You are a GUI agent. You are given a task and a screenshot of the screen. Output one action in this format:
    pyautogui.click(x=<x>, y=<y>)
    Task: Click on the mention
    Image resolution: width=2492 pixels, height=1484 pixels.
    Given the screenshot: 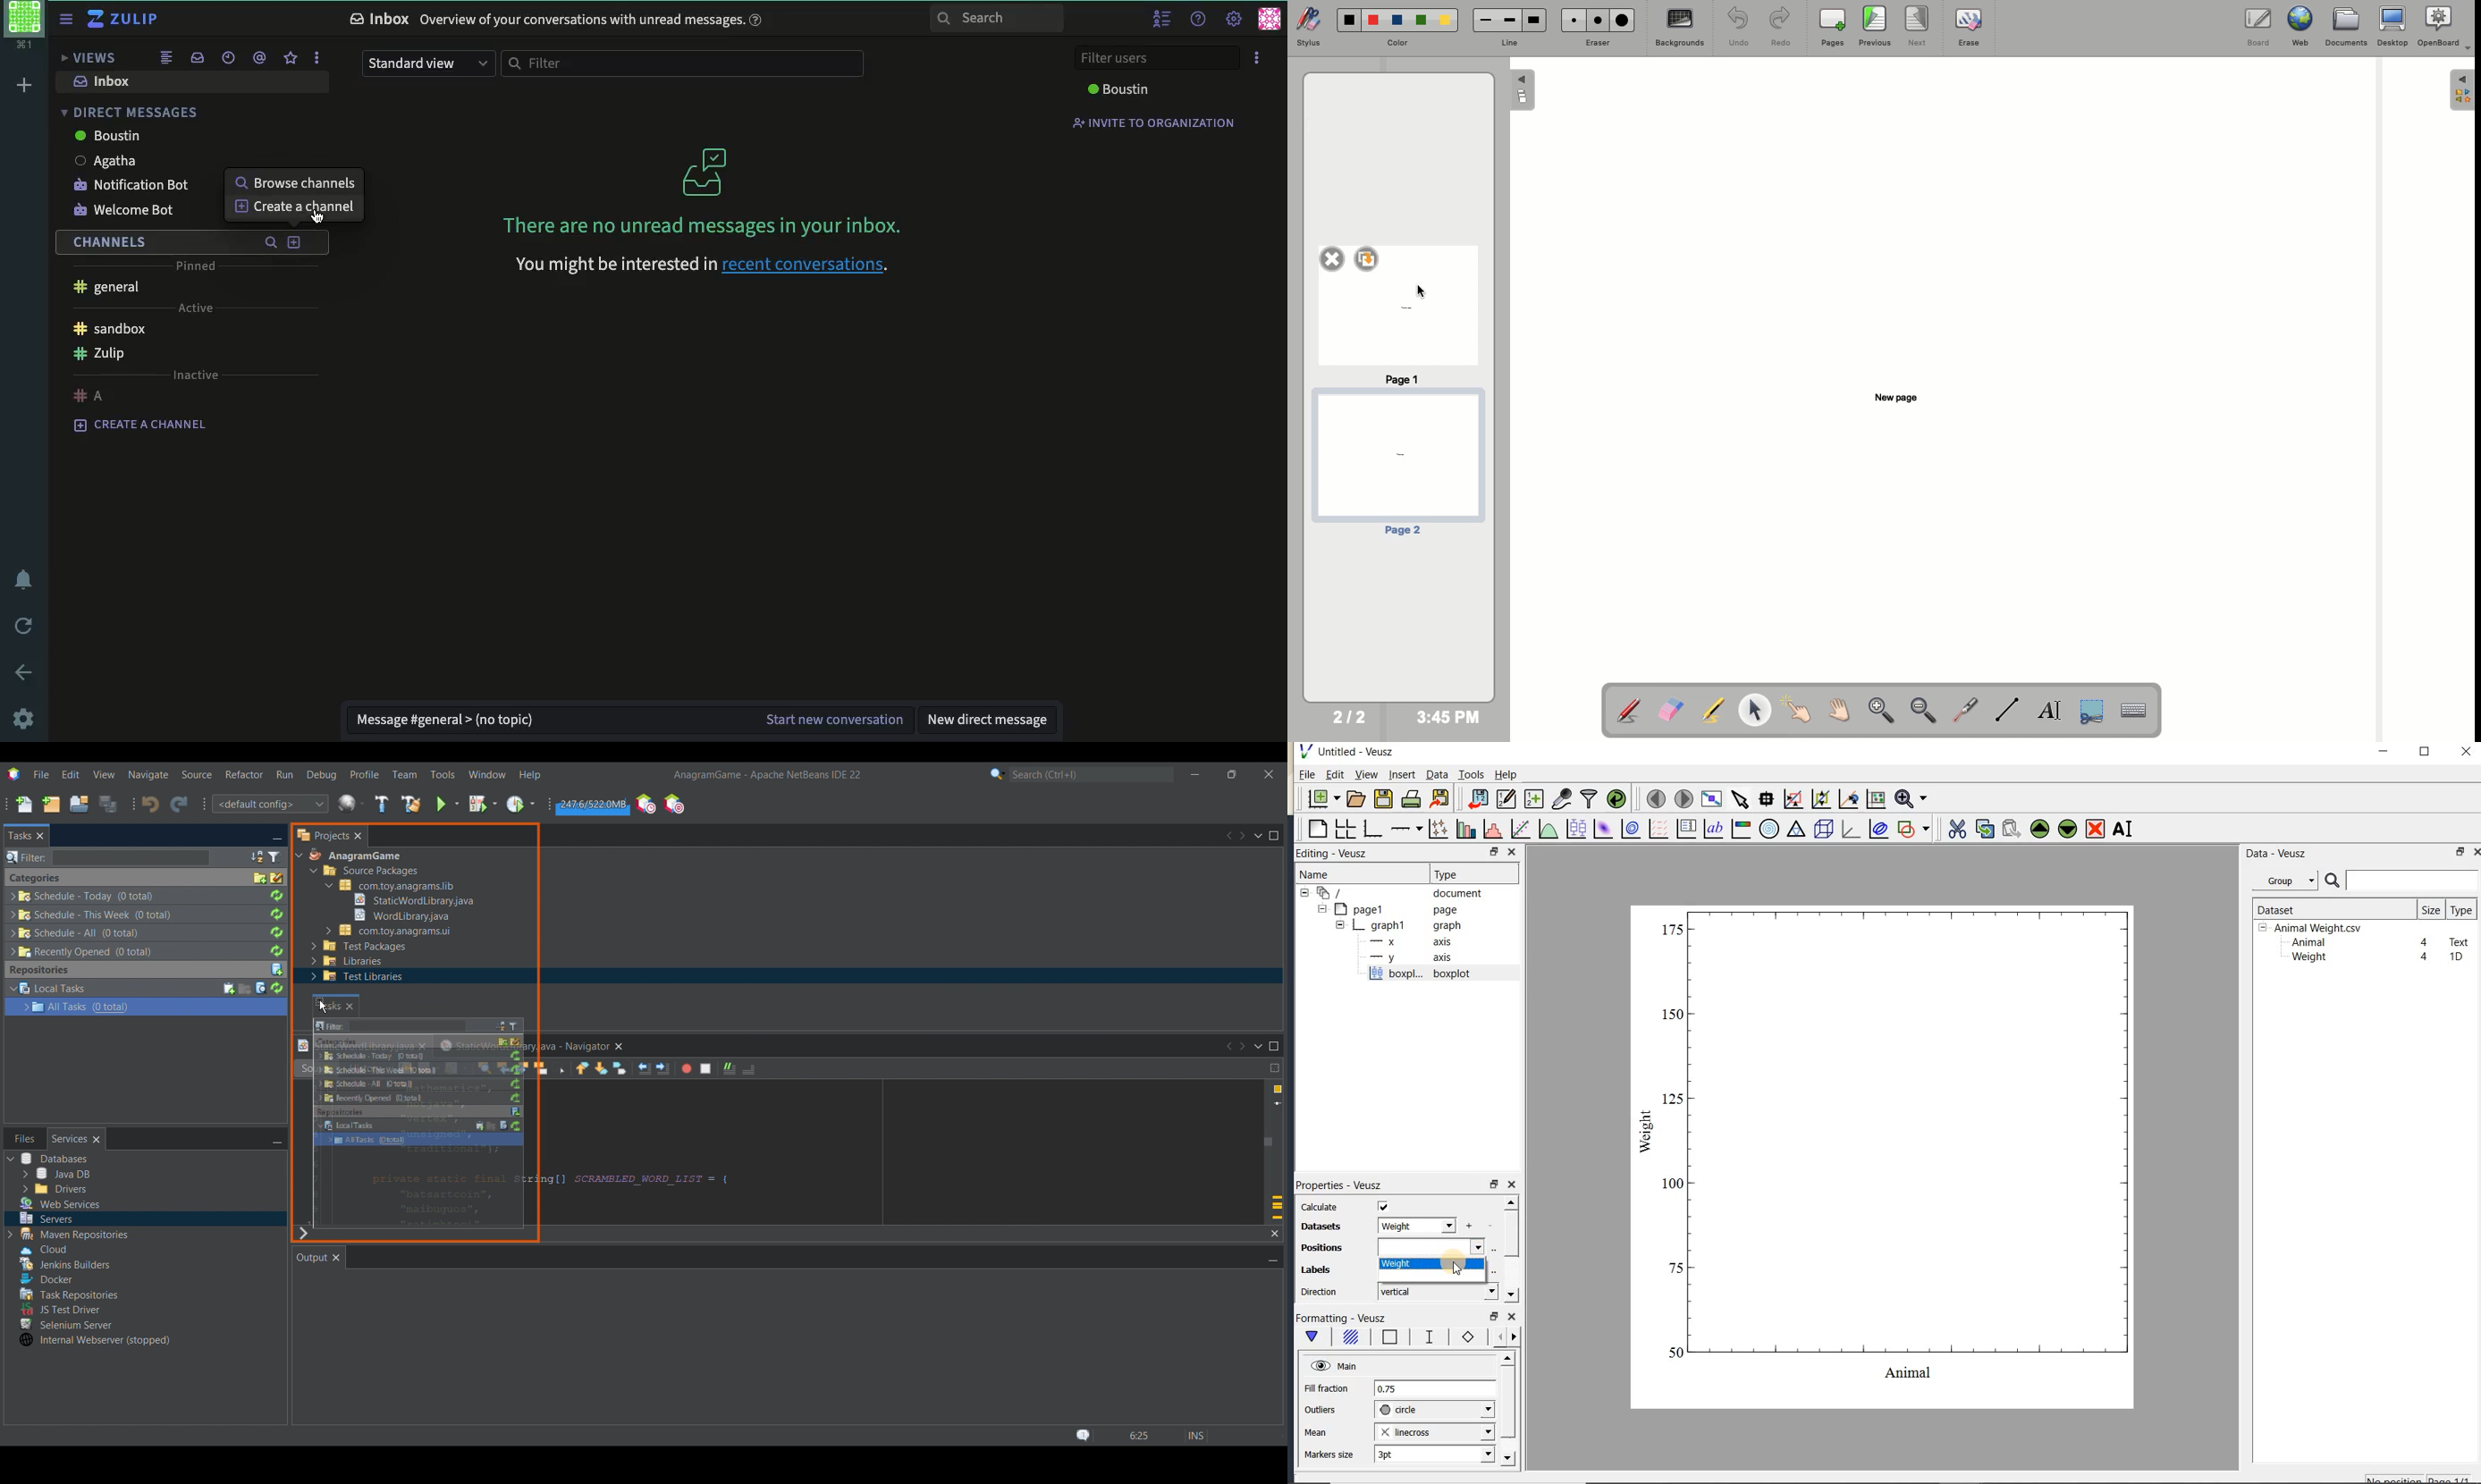 What is the action you would take?
    pyautogui.click(x=257, y=57)
    